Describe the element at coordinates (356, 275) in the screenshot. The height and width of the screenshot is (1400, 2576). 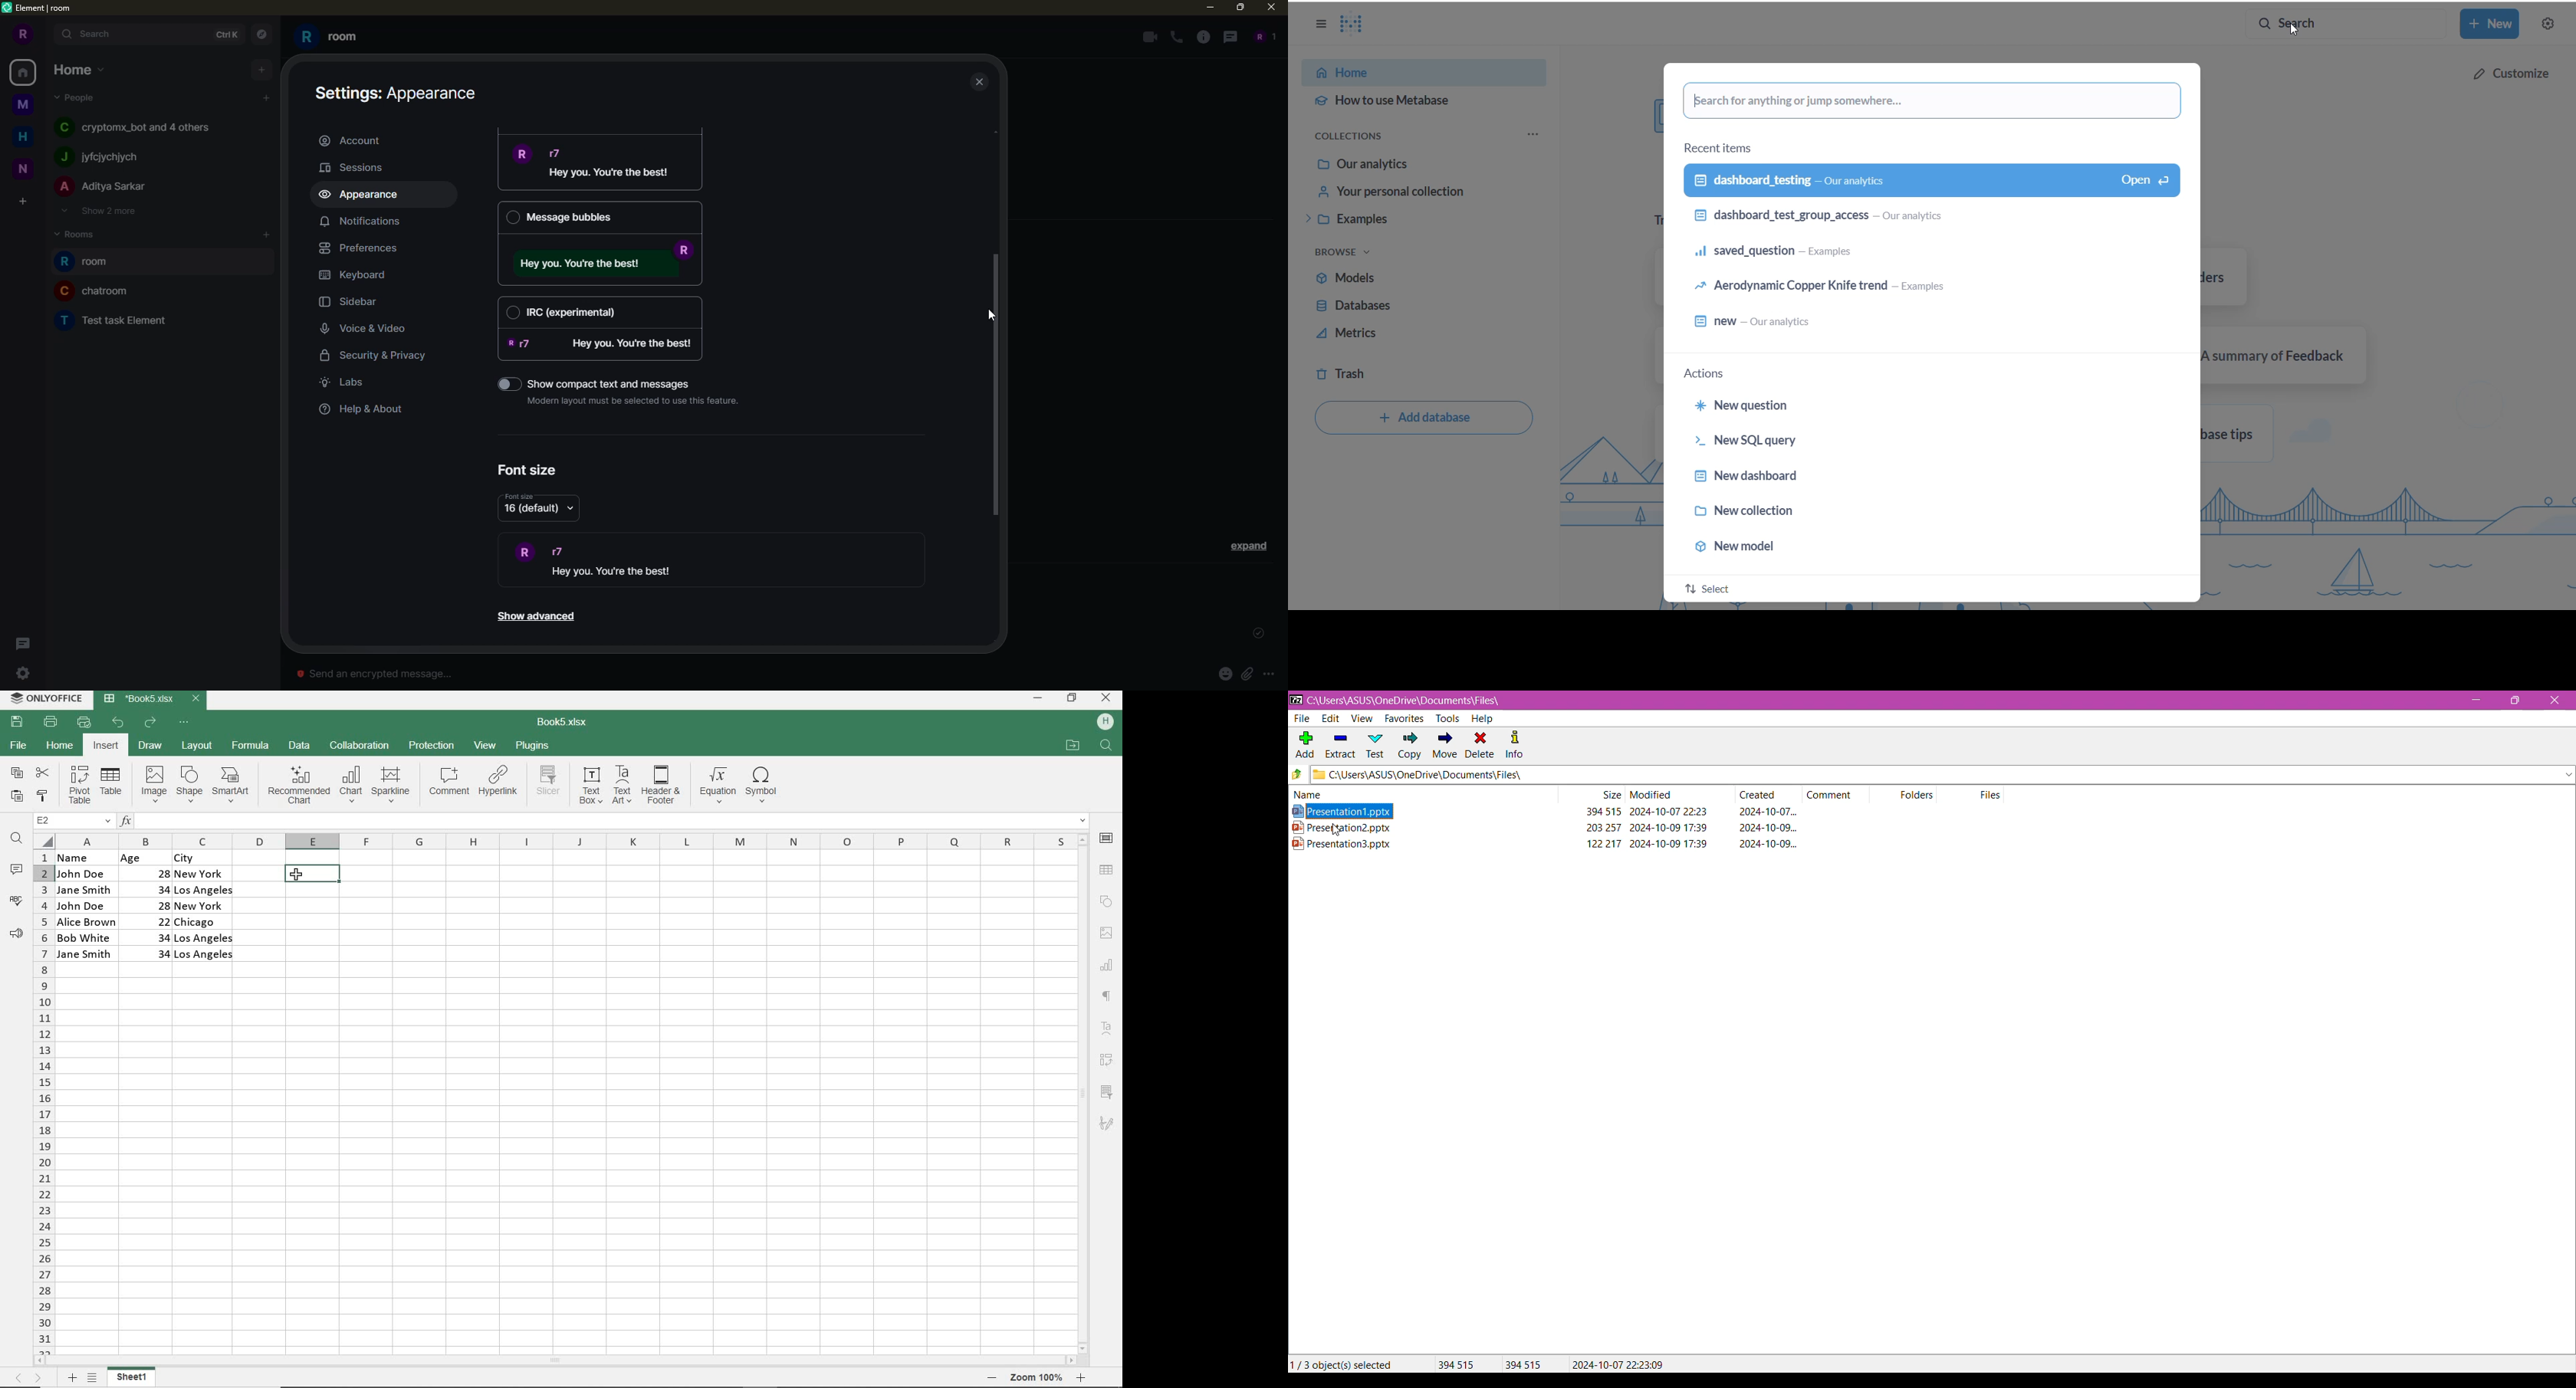
I see `keyboard` at that location.